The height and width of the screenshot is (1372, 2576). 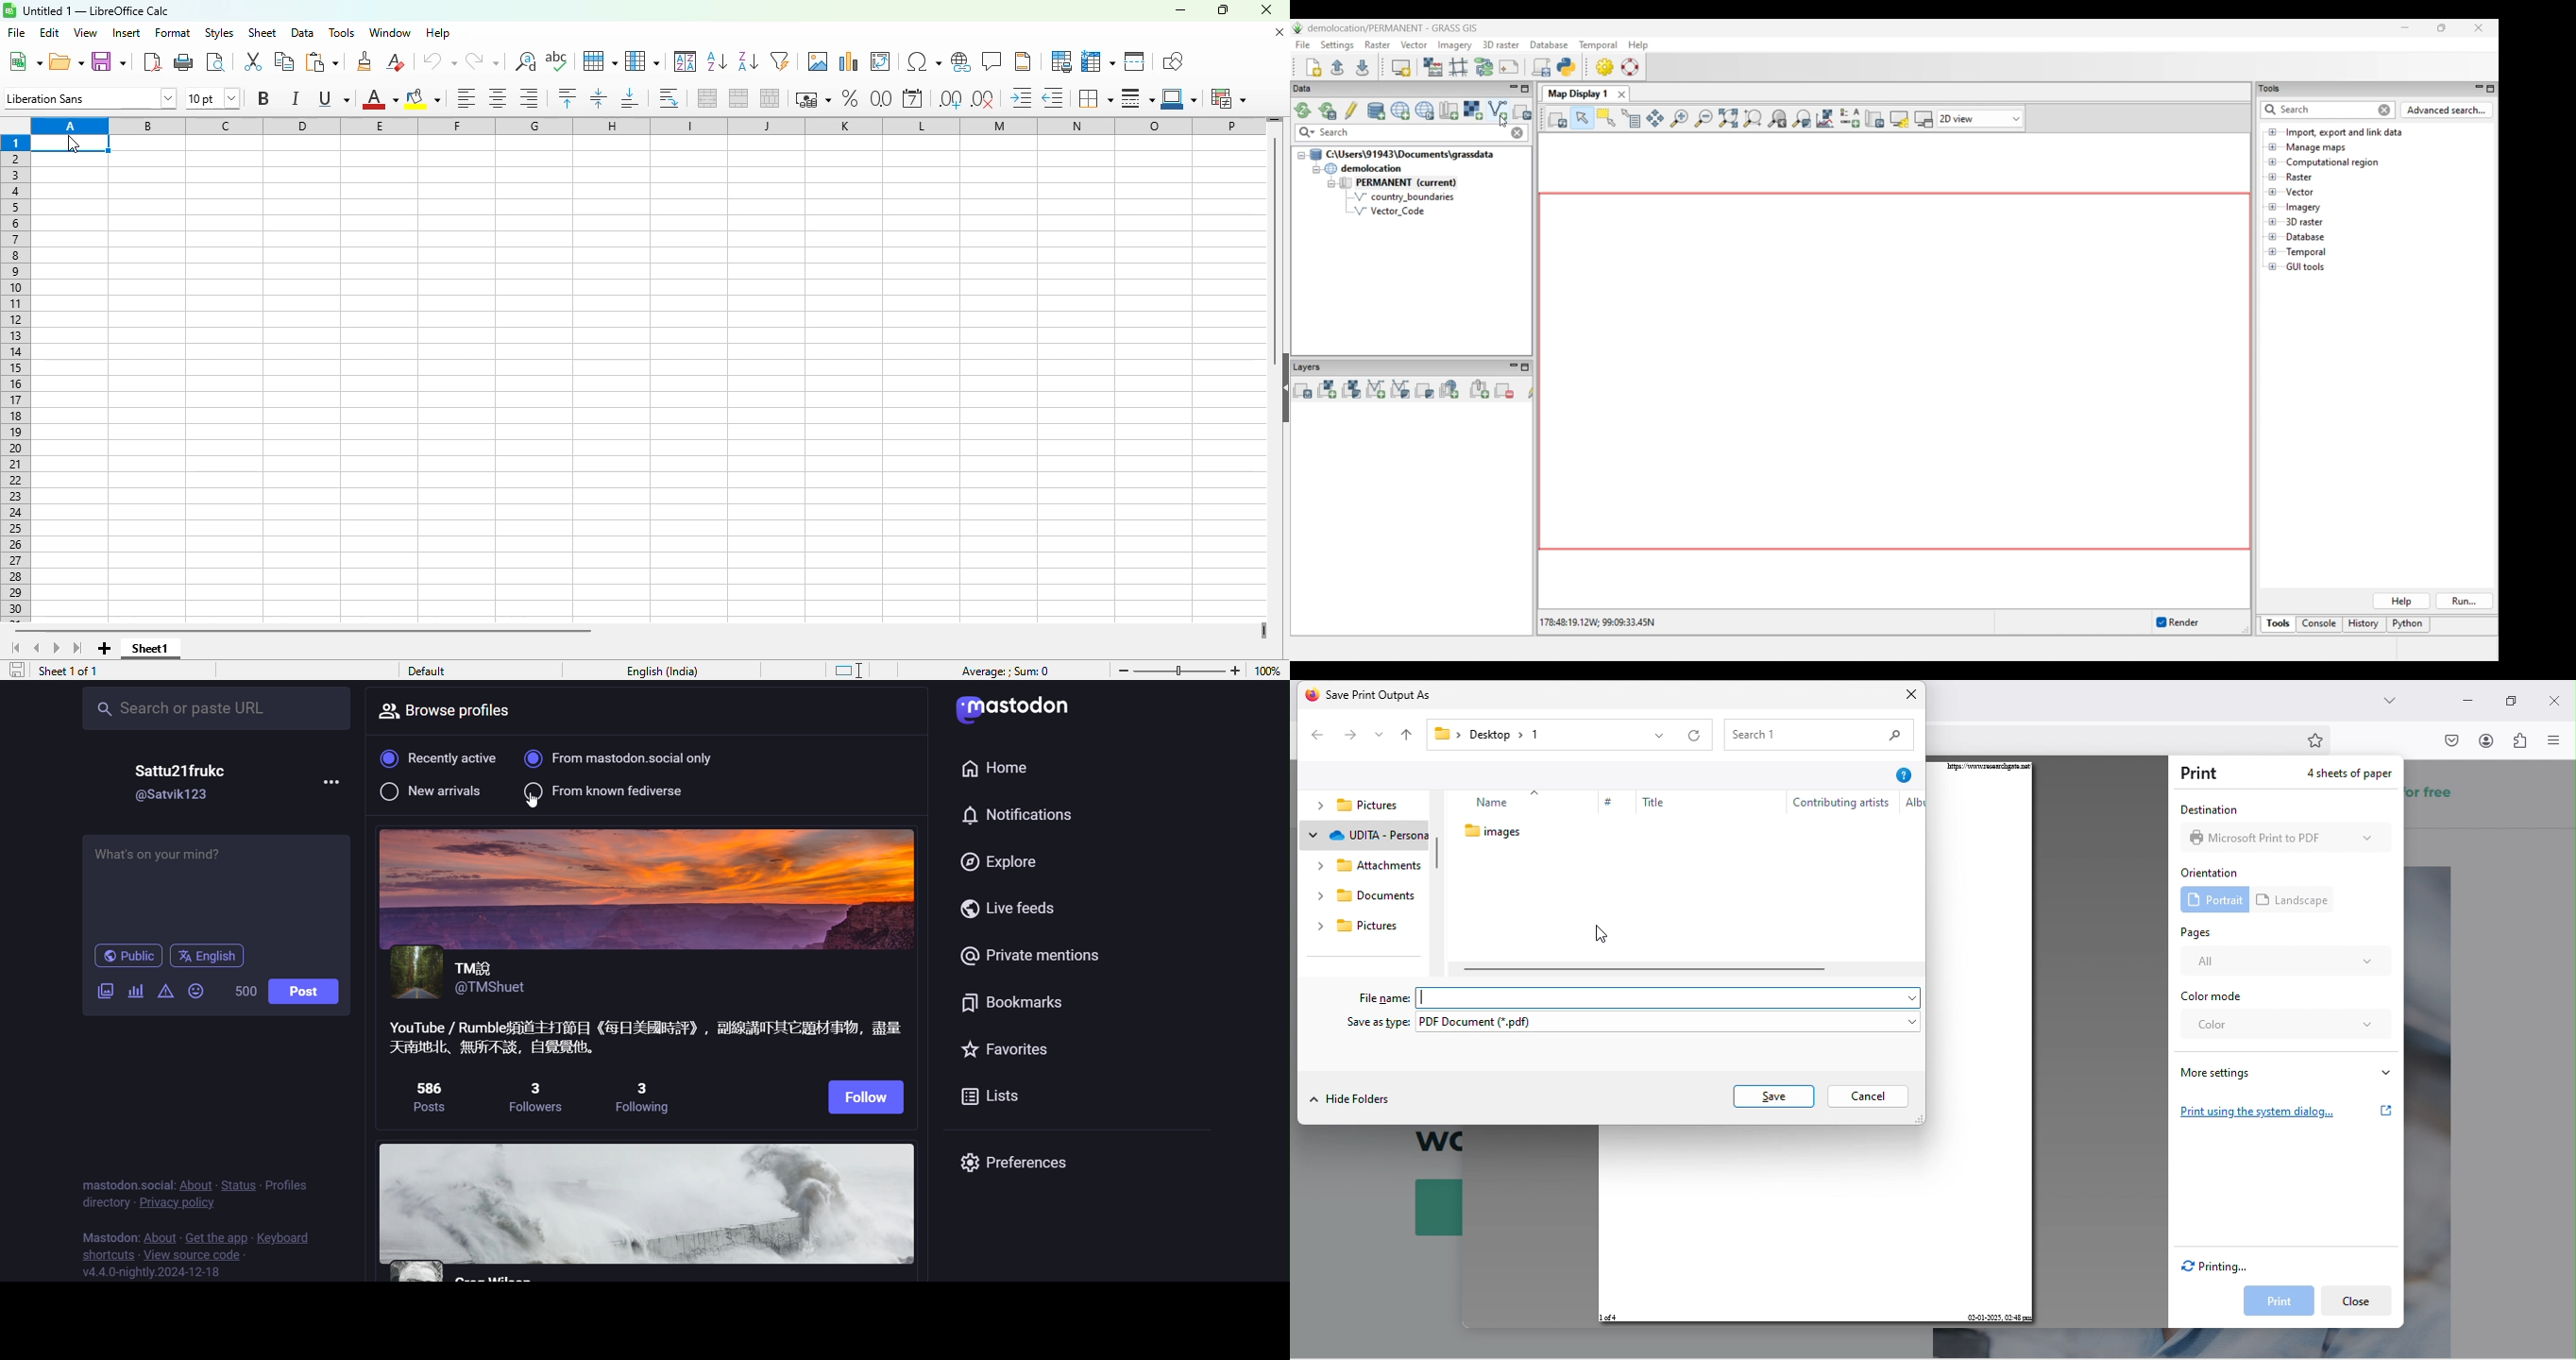 What do you see at coordinates (78, 649) in the screenshot?
I see `scroll to last page` at bounding box center [78, 649].